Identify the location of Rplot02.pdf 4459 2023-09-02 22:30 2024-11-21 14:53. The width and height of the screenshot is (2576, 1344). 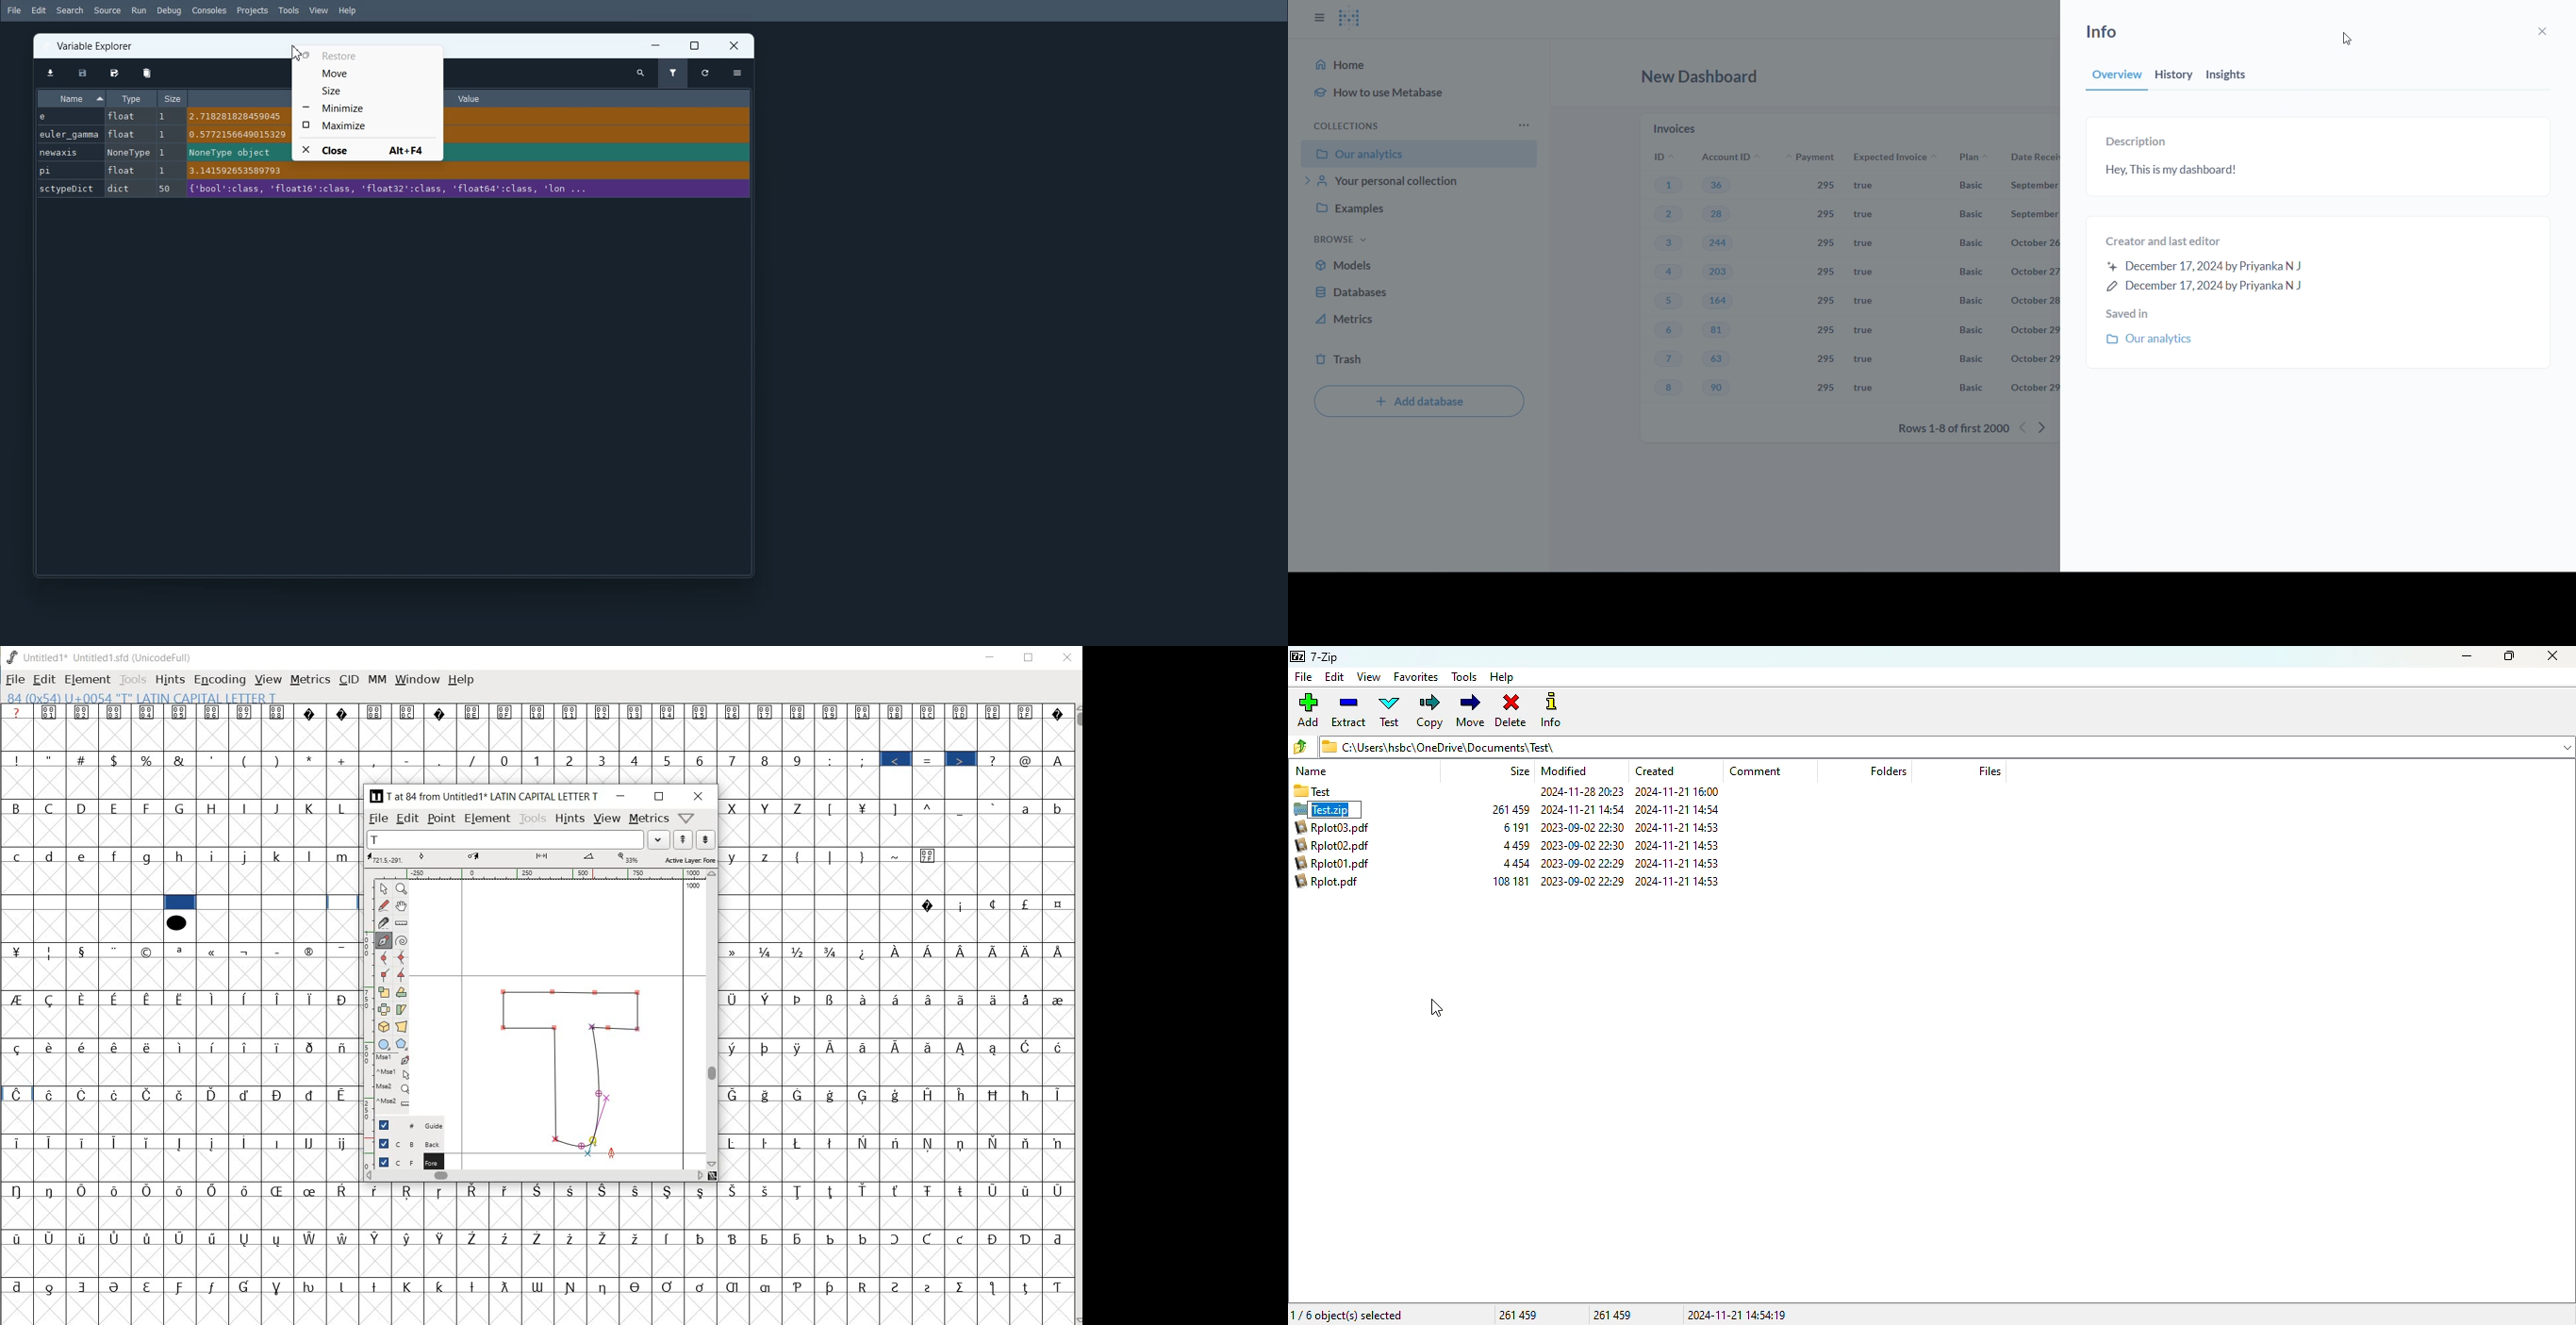
(1338, 846).